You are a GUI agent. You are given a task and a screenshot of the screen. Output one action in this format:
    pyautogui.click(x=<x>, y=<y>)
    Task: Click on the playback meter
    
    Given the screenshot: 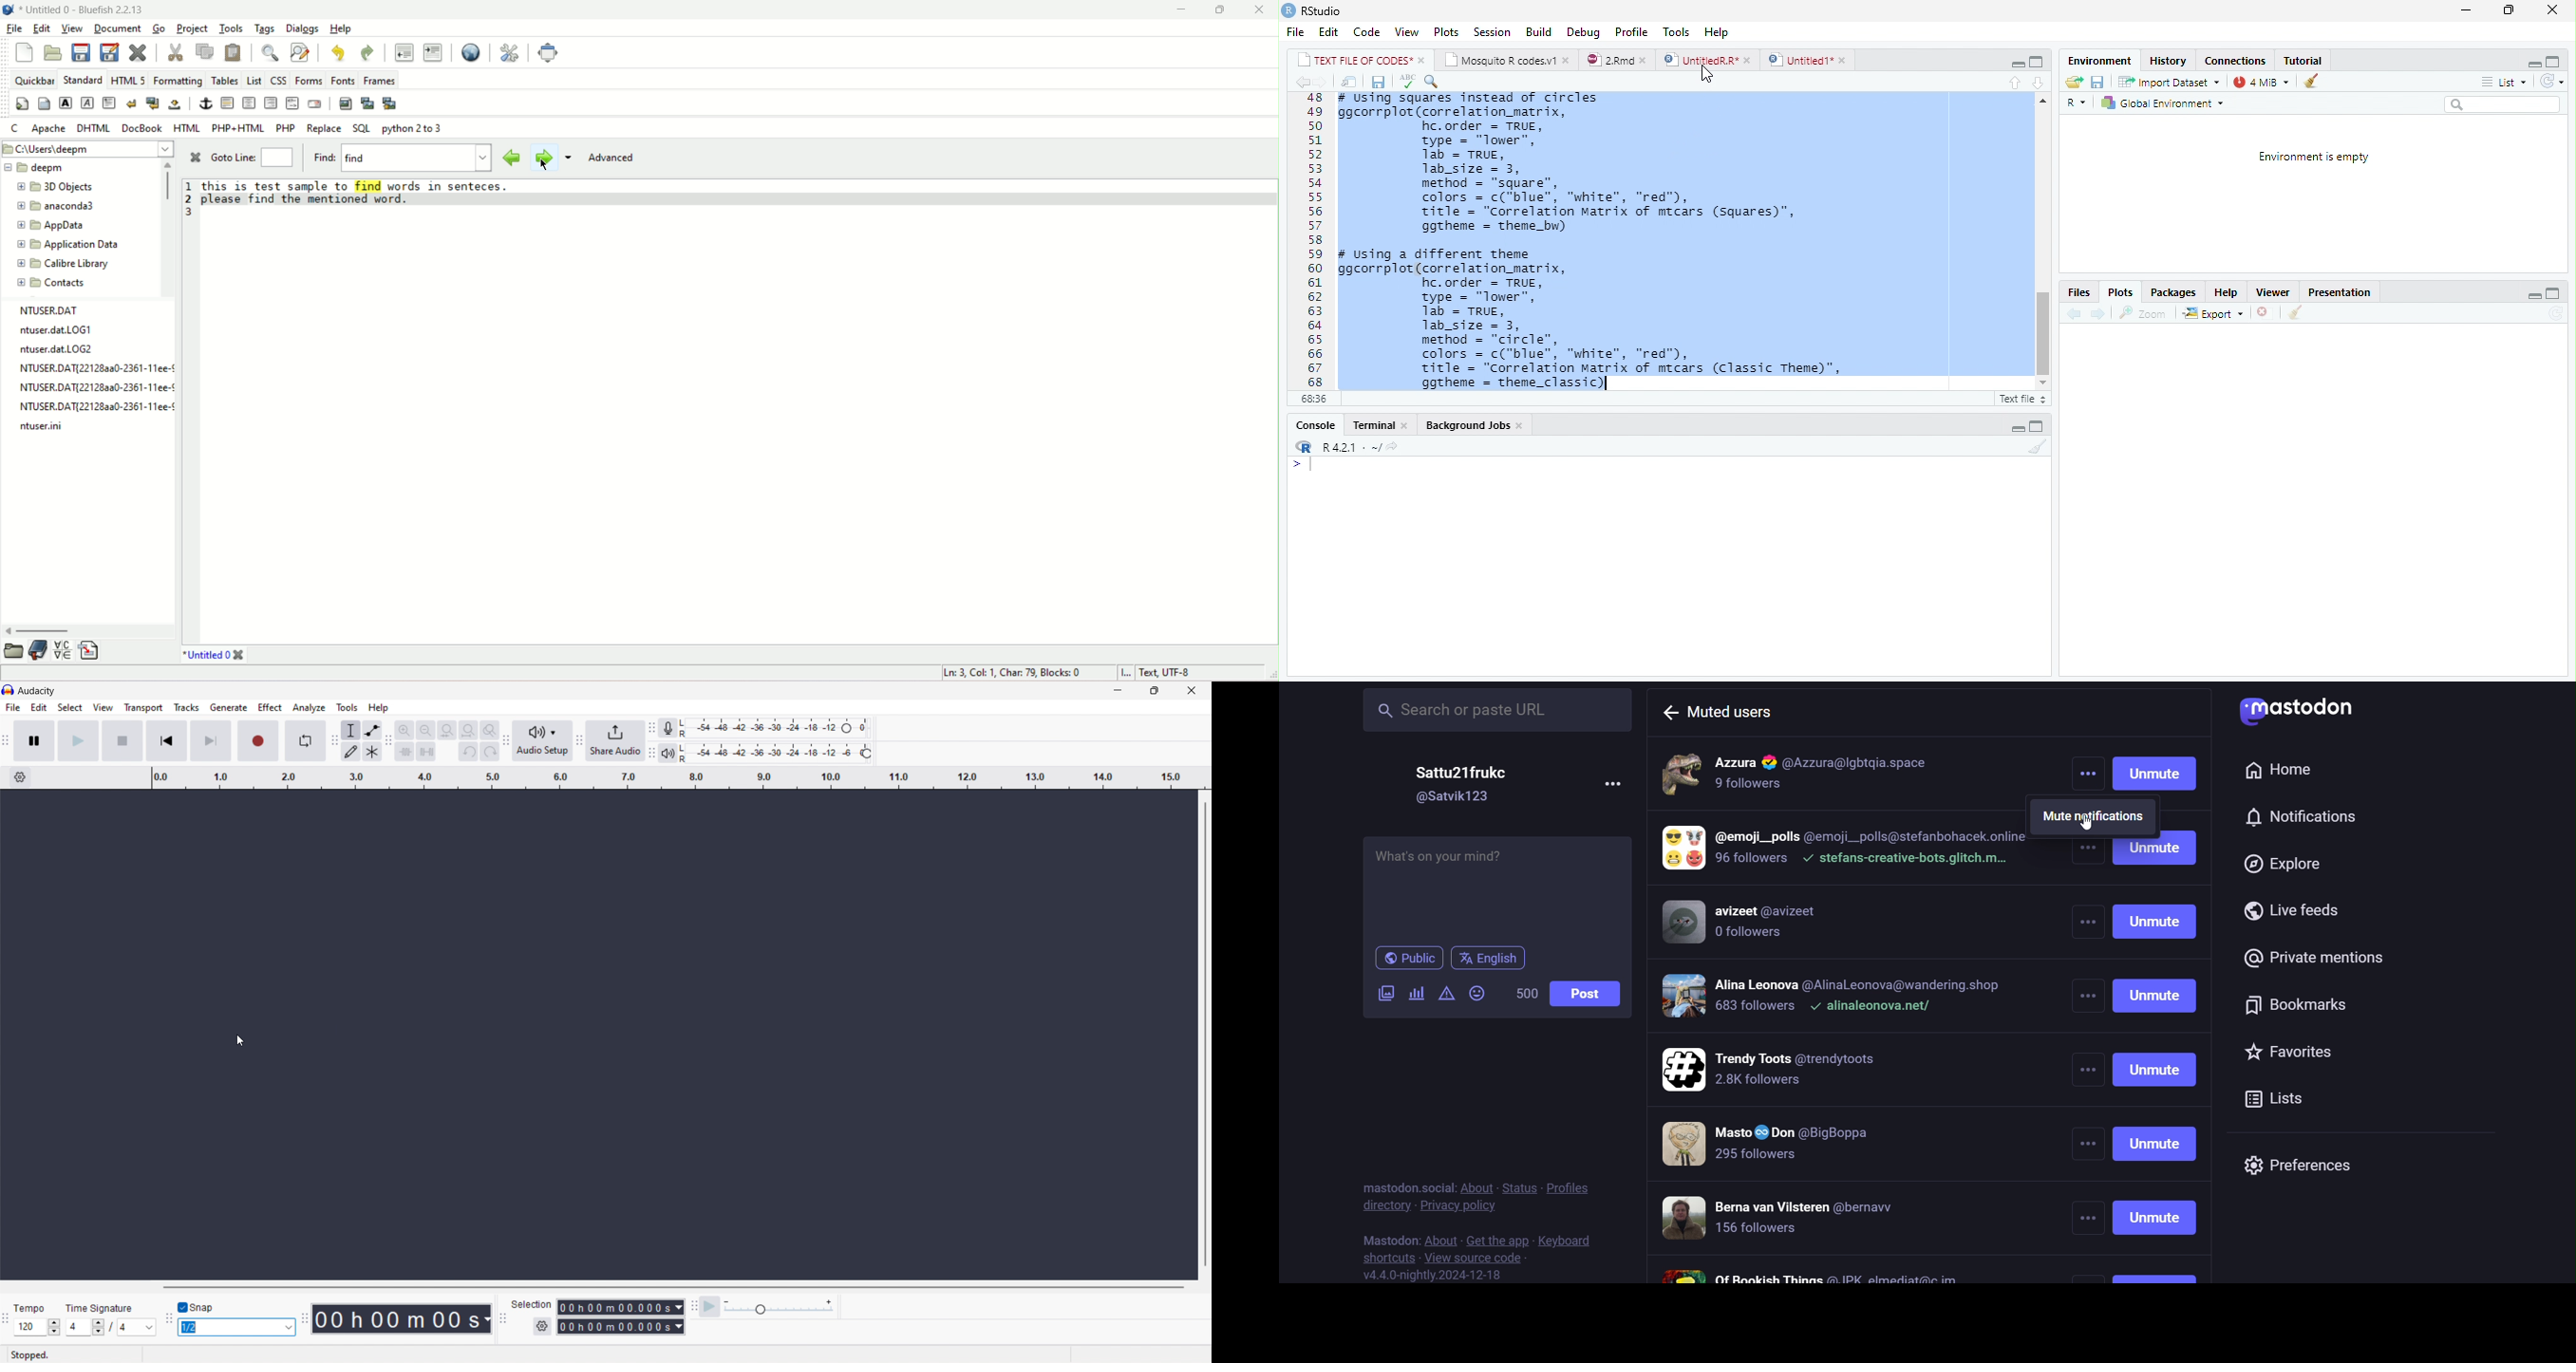 What is the action you would take?
    pyautogui.click(x=778, y=753)
    